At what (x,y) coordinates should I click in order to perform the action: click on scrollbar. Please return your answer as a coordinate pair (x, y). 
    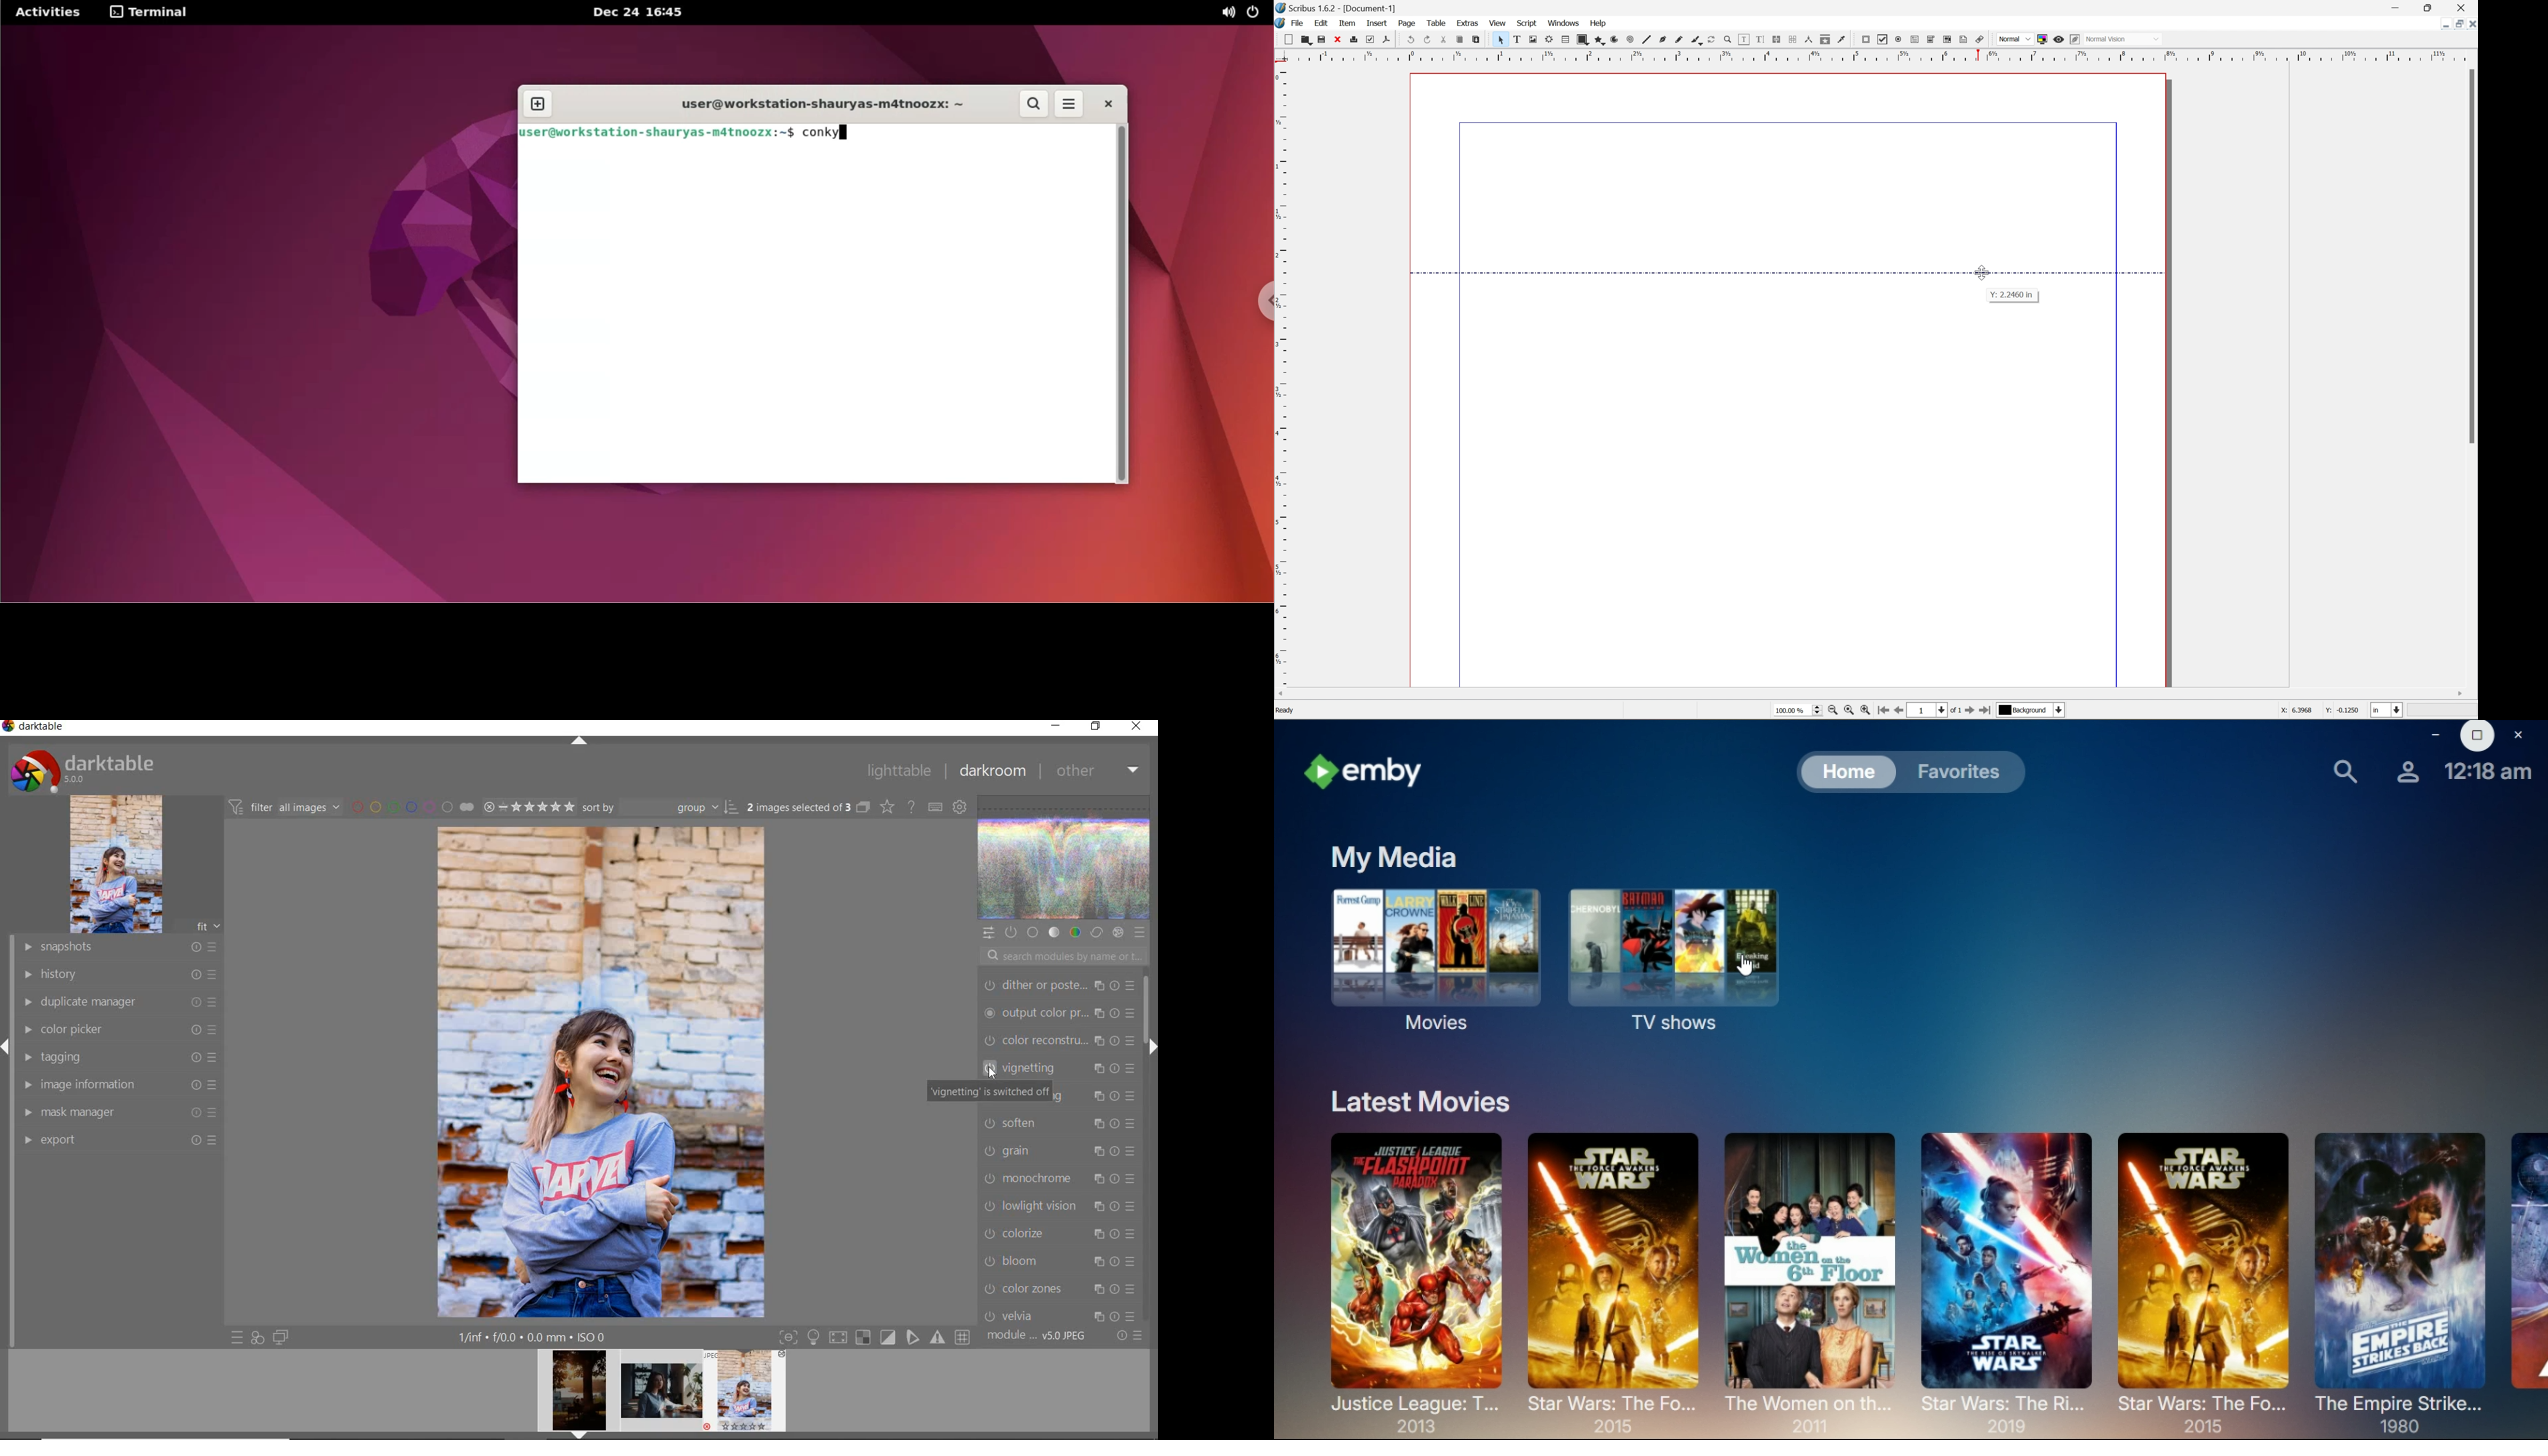
    Looking at the image, I should click on (1151, 1012).